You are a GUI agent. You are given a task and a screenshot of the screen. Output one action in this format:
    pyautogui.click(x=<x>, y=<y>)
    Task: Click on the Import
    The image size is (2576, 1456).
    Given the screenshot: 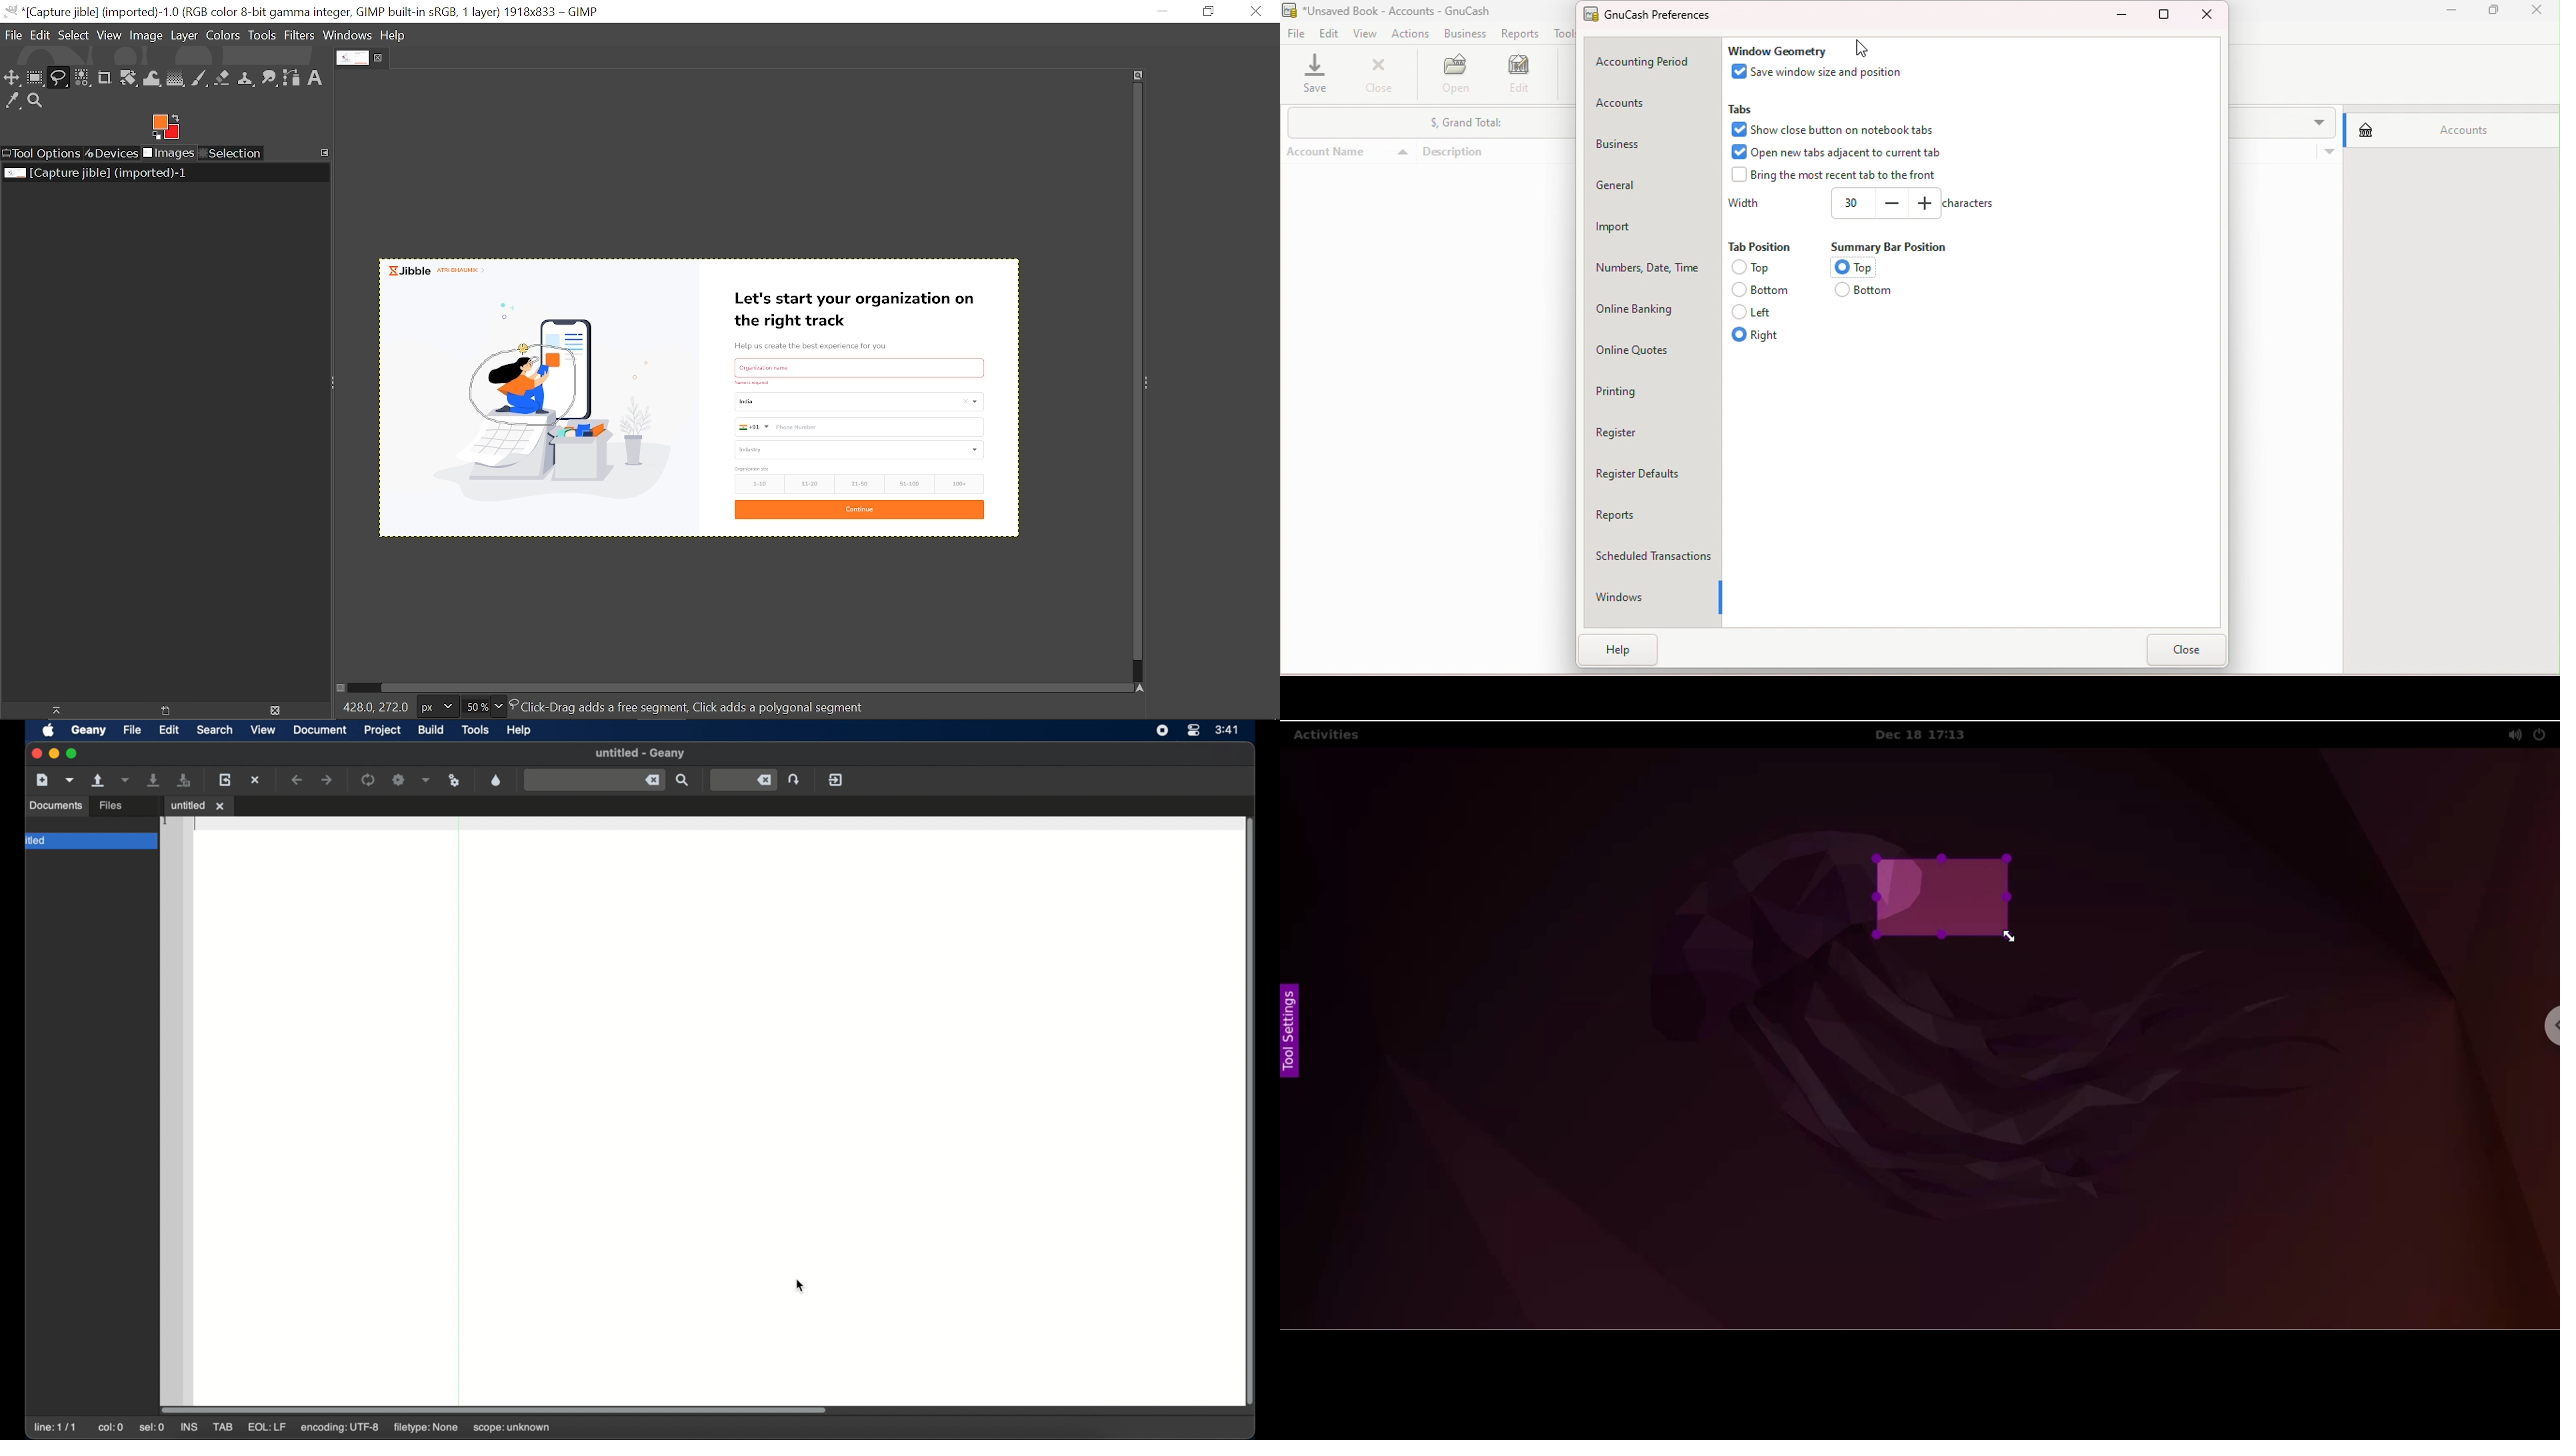 What is the action you would take?
    pyautogui.click(x=1650, y=221)
    